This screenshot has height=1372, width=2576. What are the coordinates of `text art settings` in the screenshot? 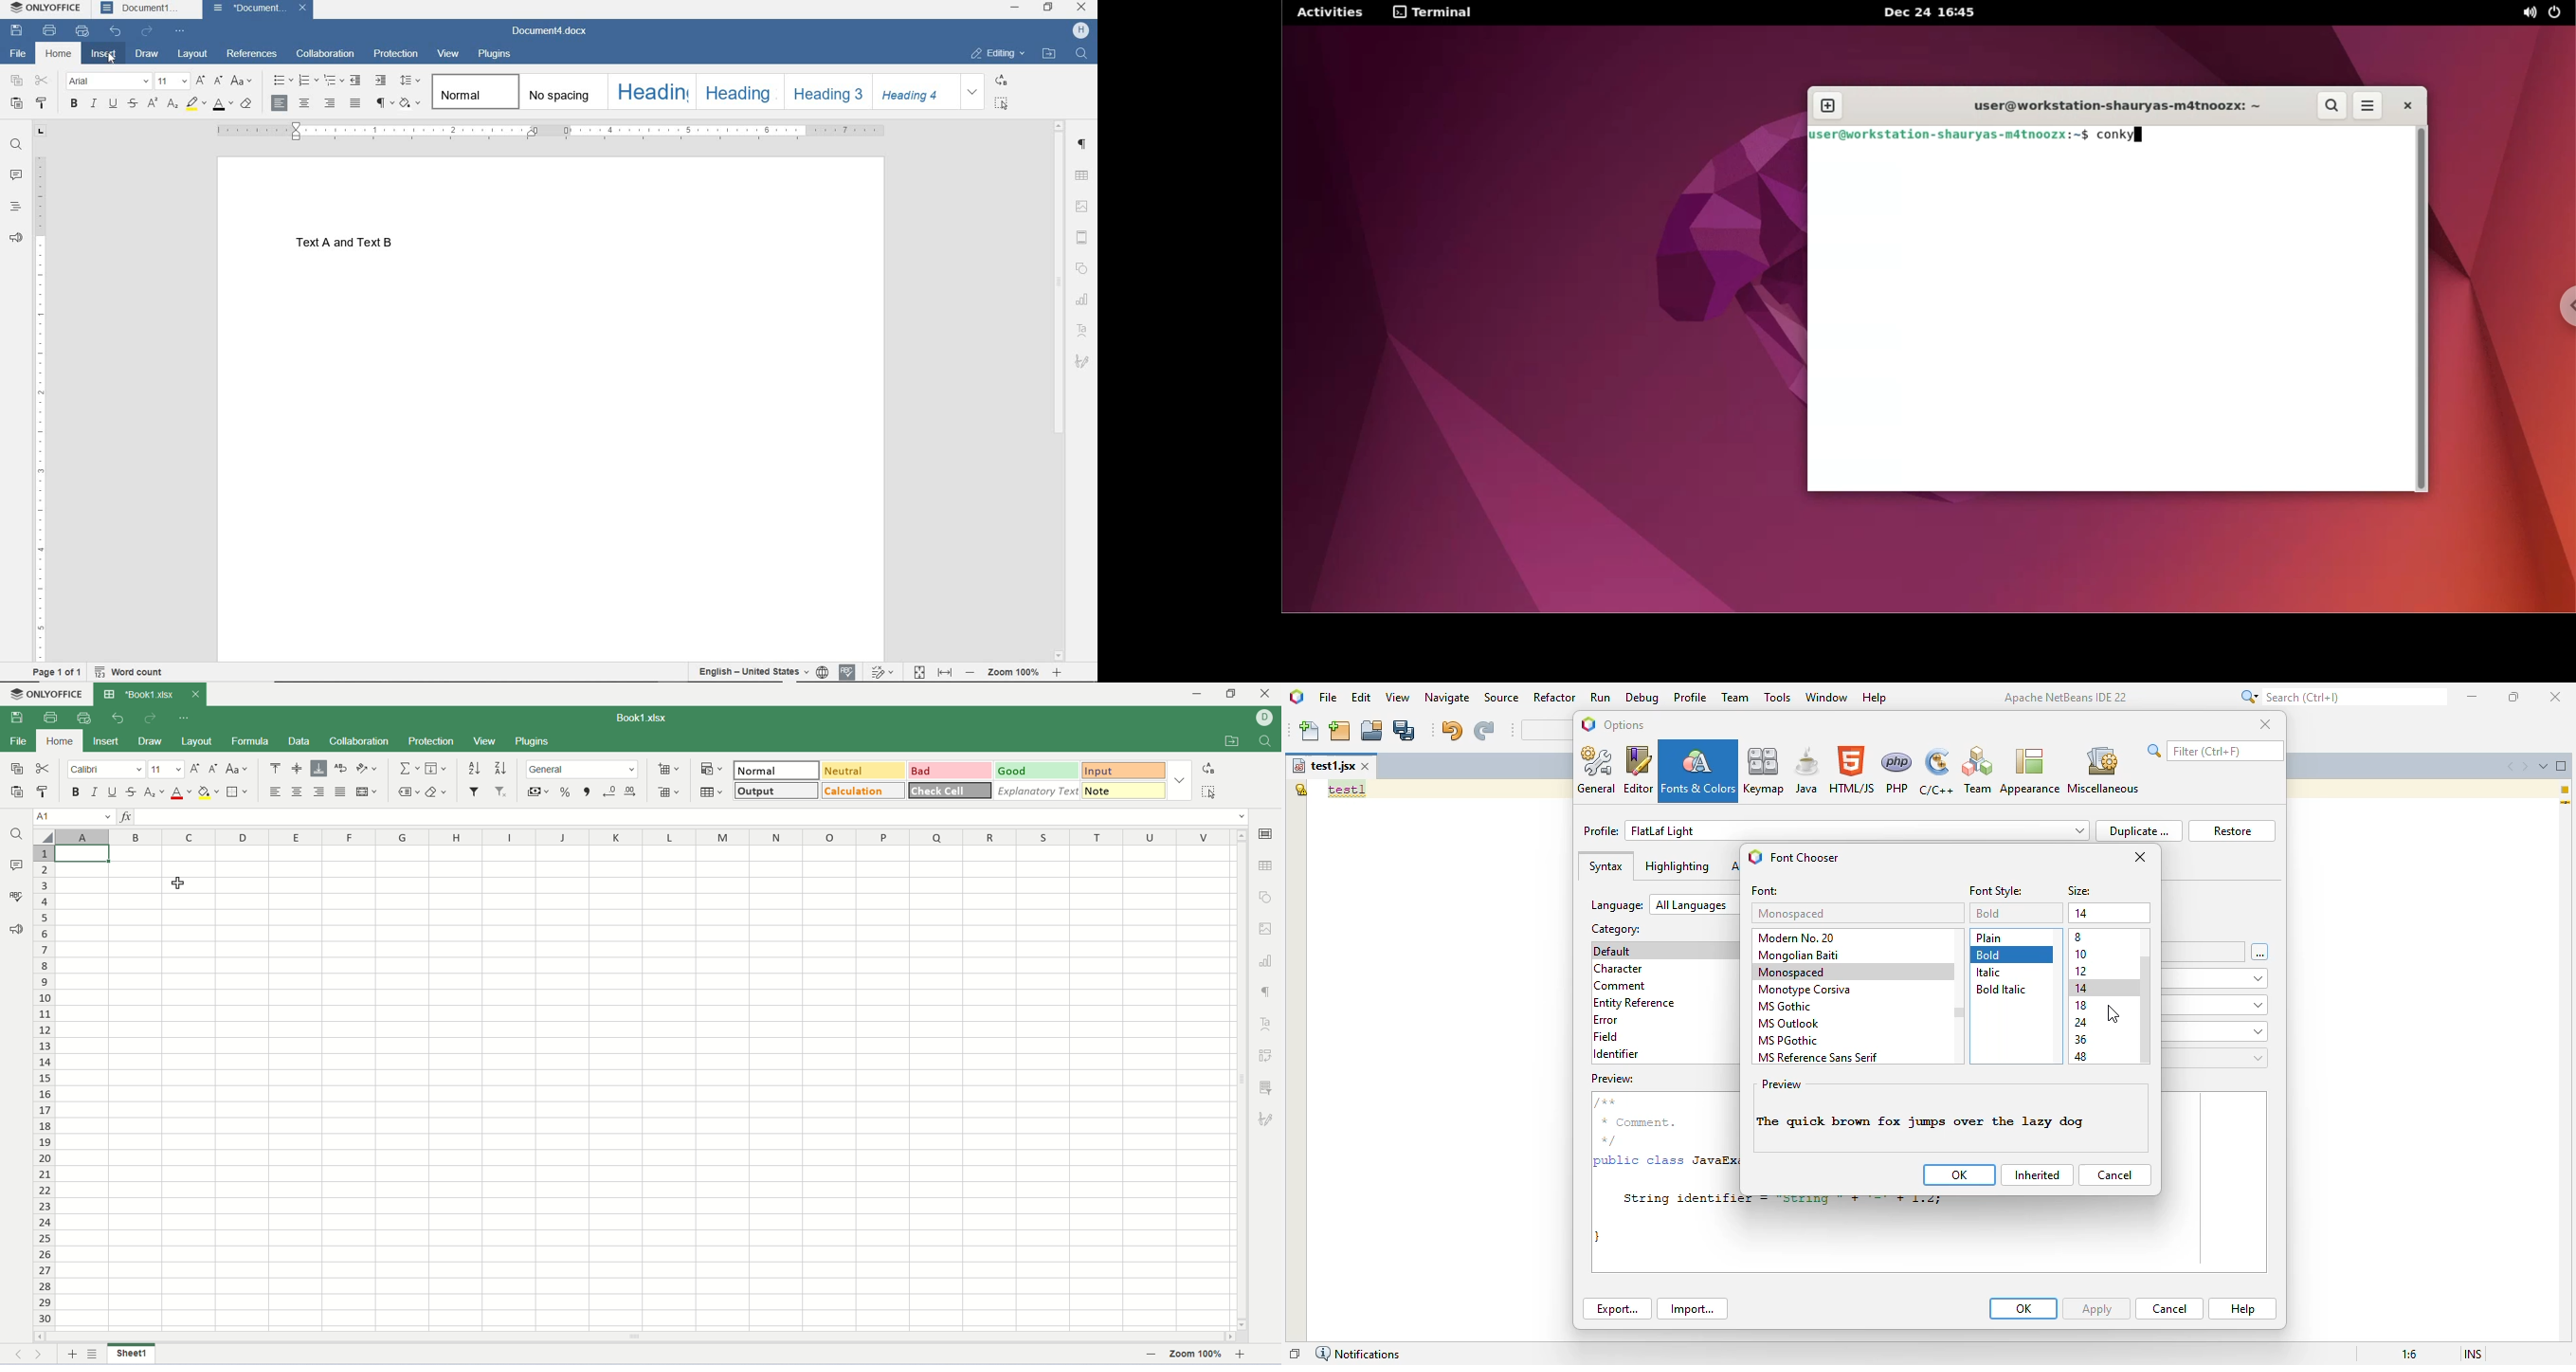 It's located at (1267, 1023).